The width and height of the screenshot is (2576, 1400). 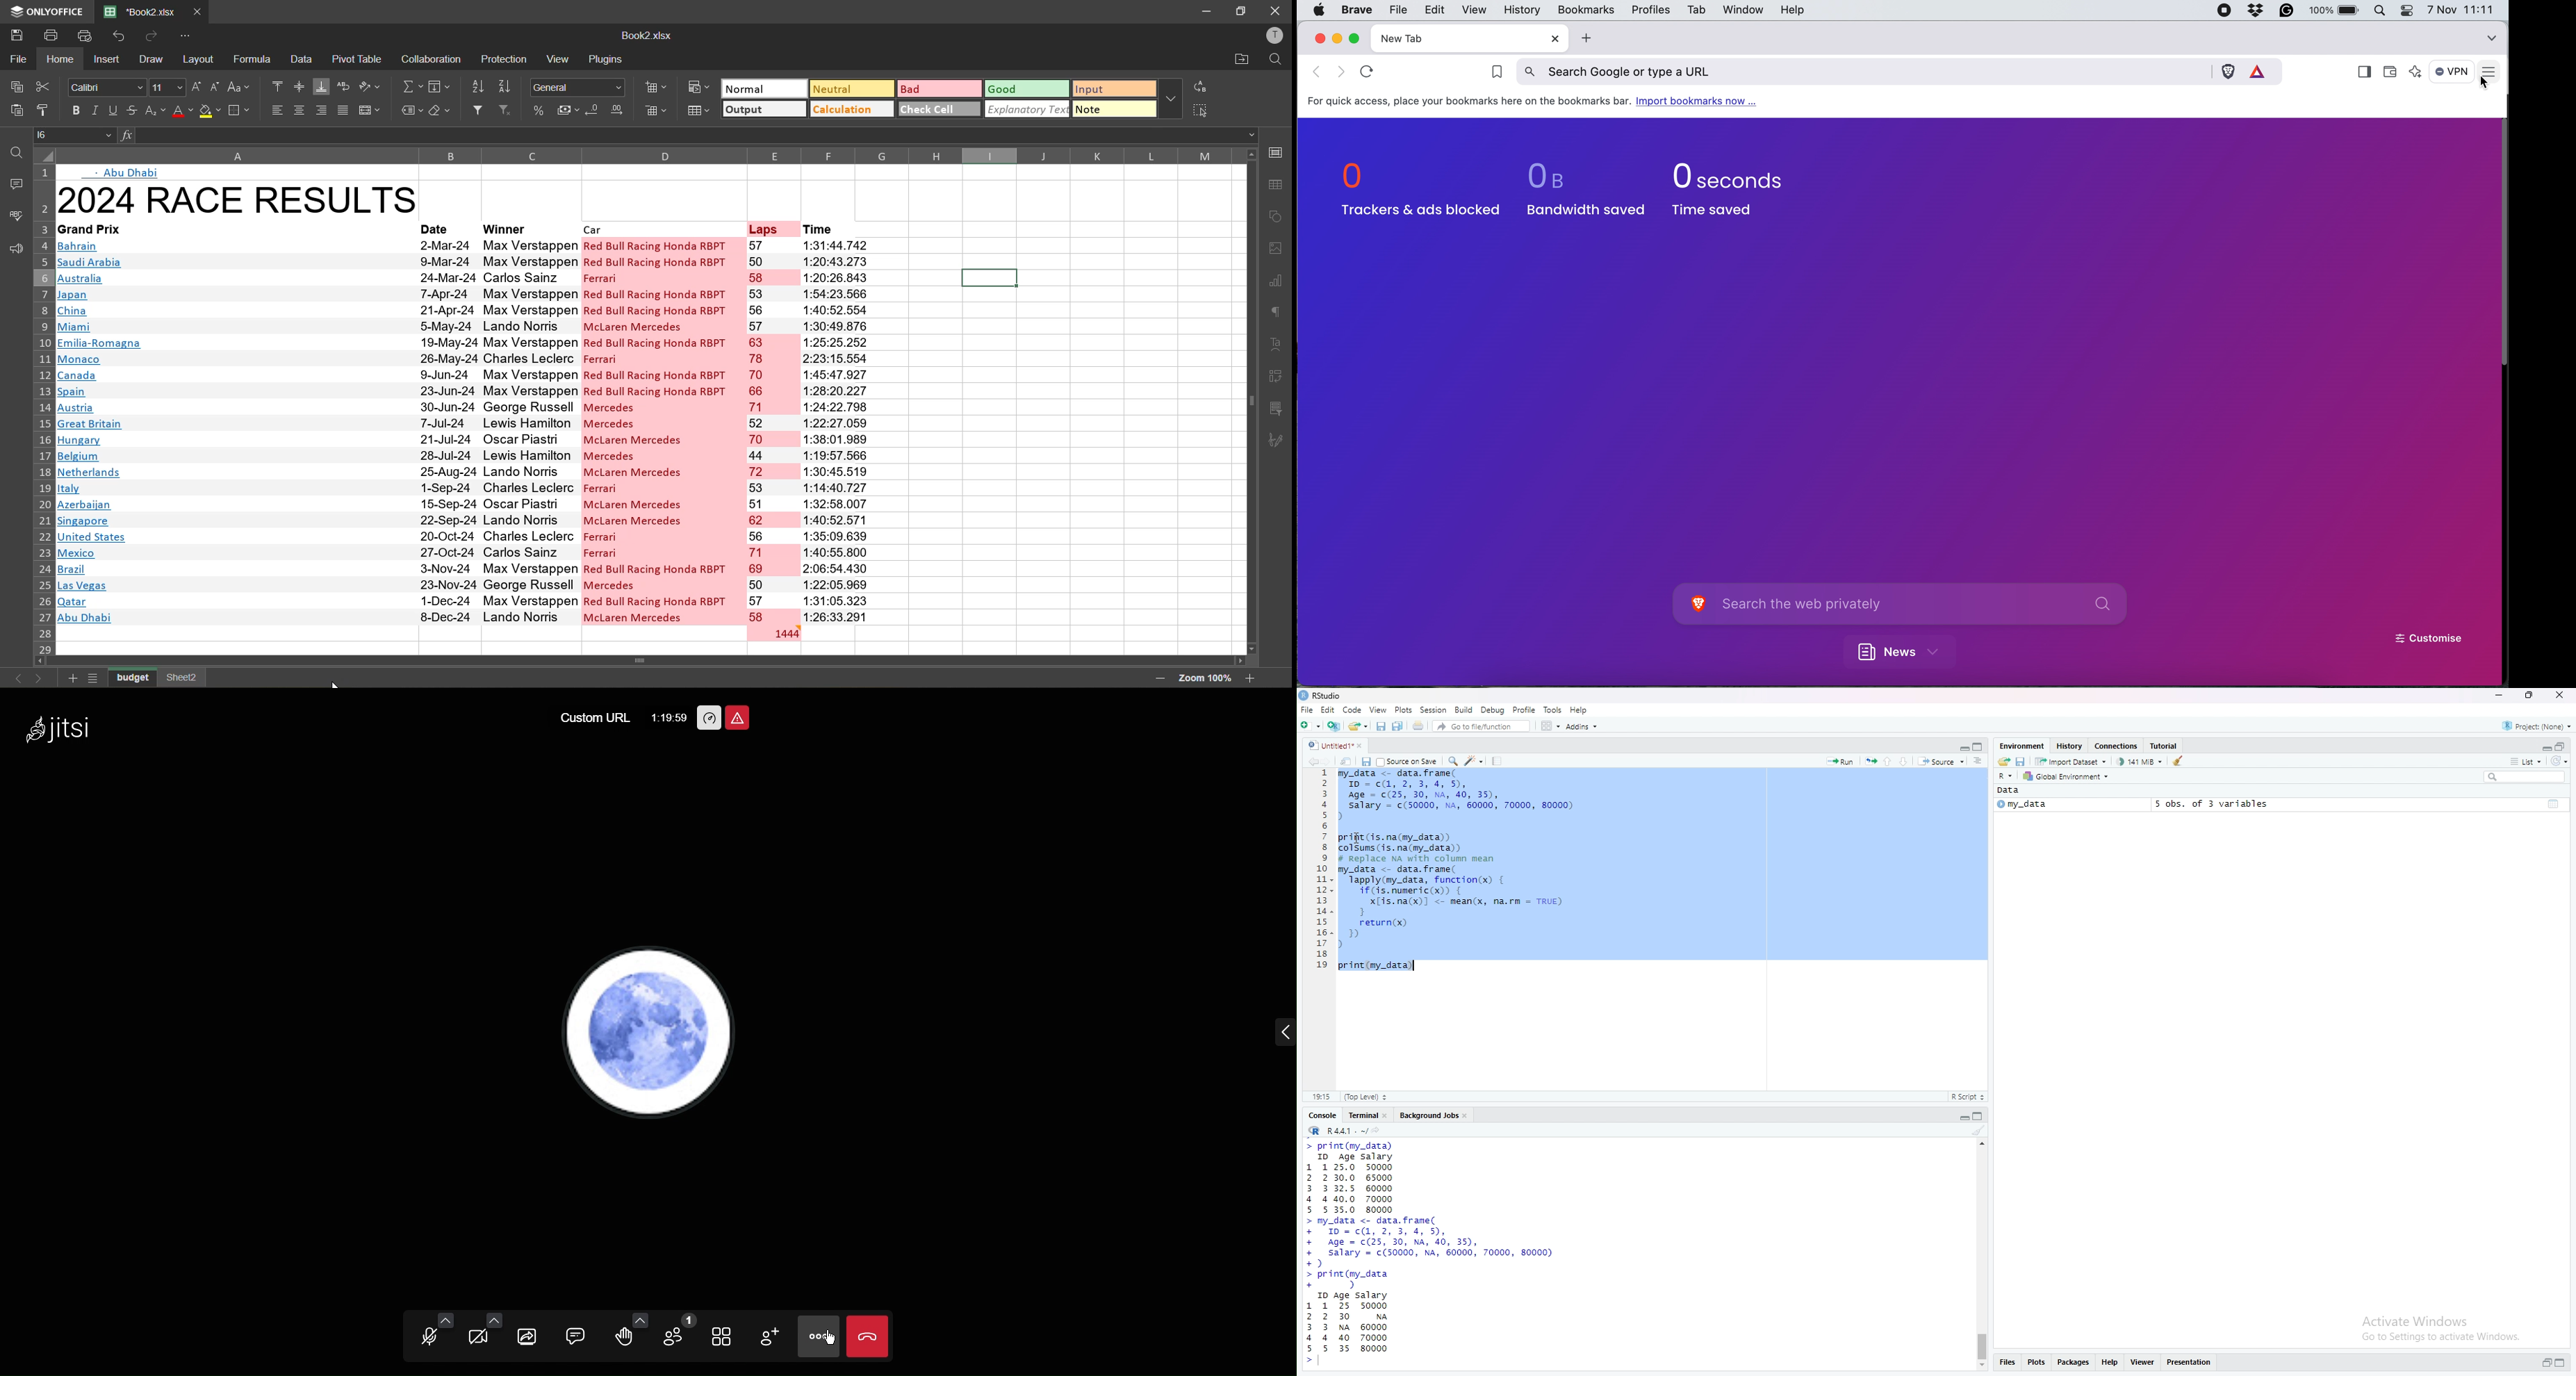 What do you see at coordinates (1365, 762) in the screenshot?
I see `save current document` at bounding box center [1365, 762].